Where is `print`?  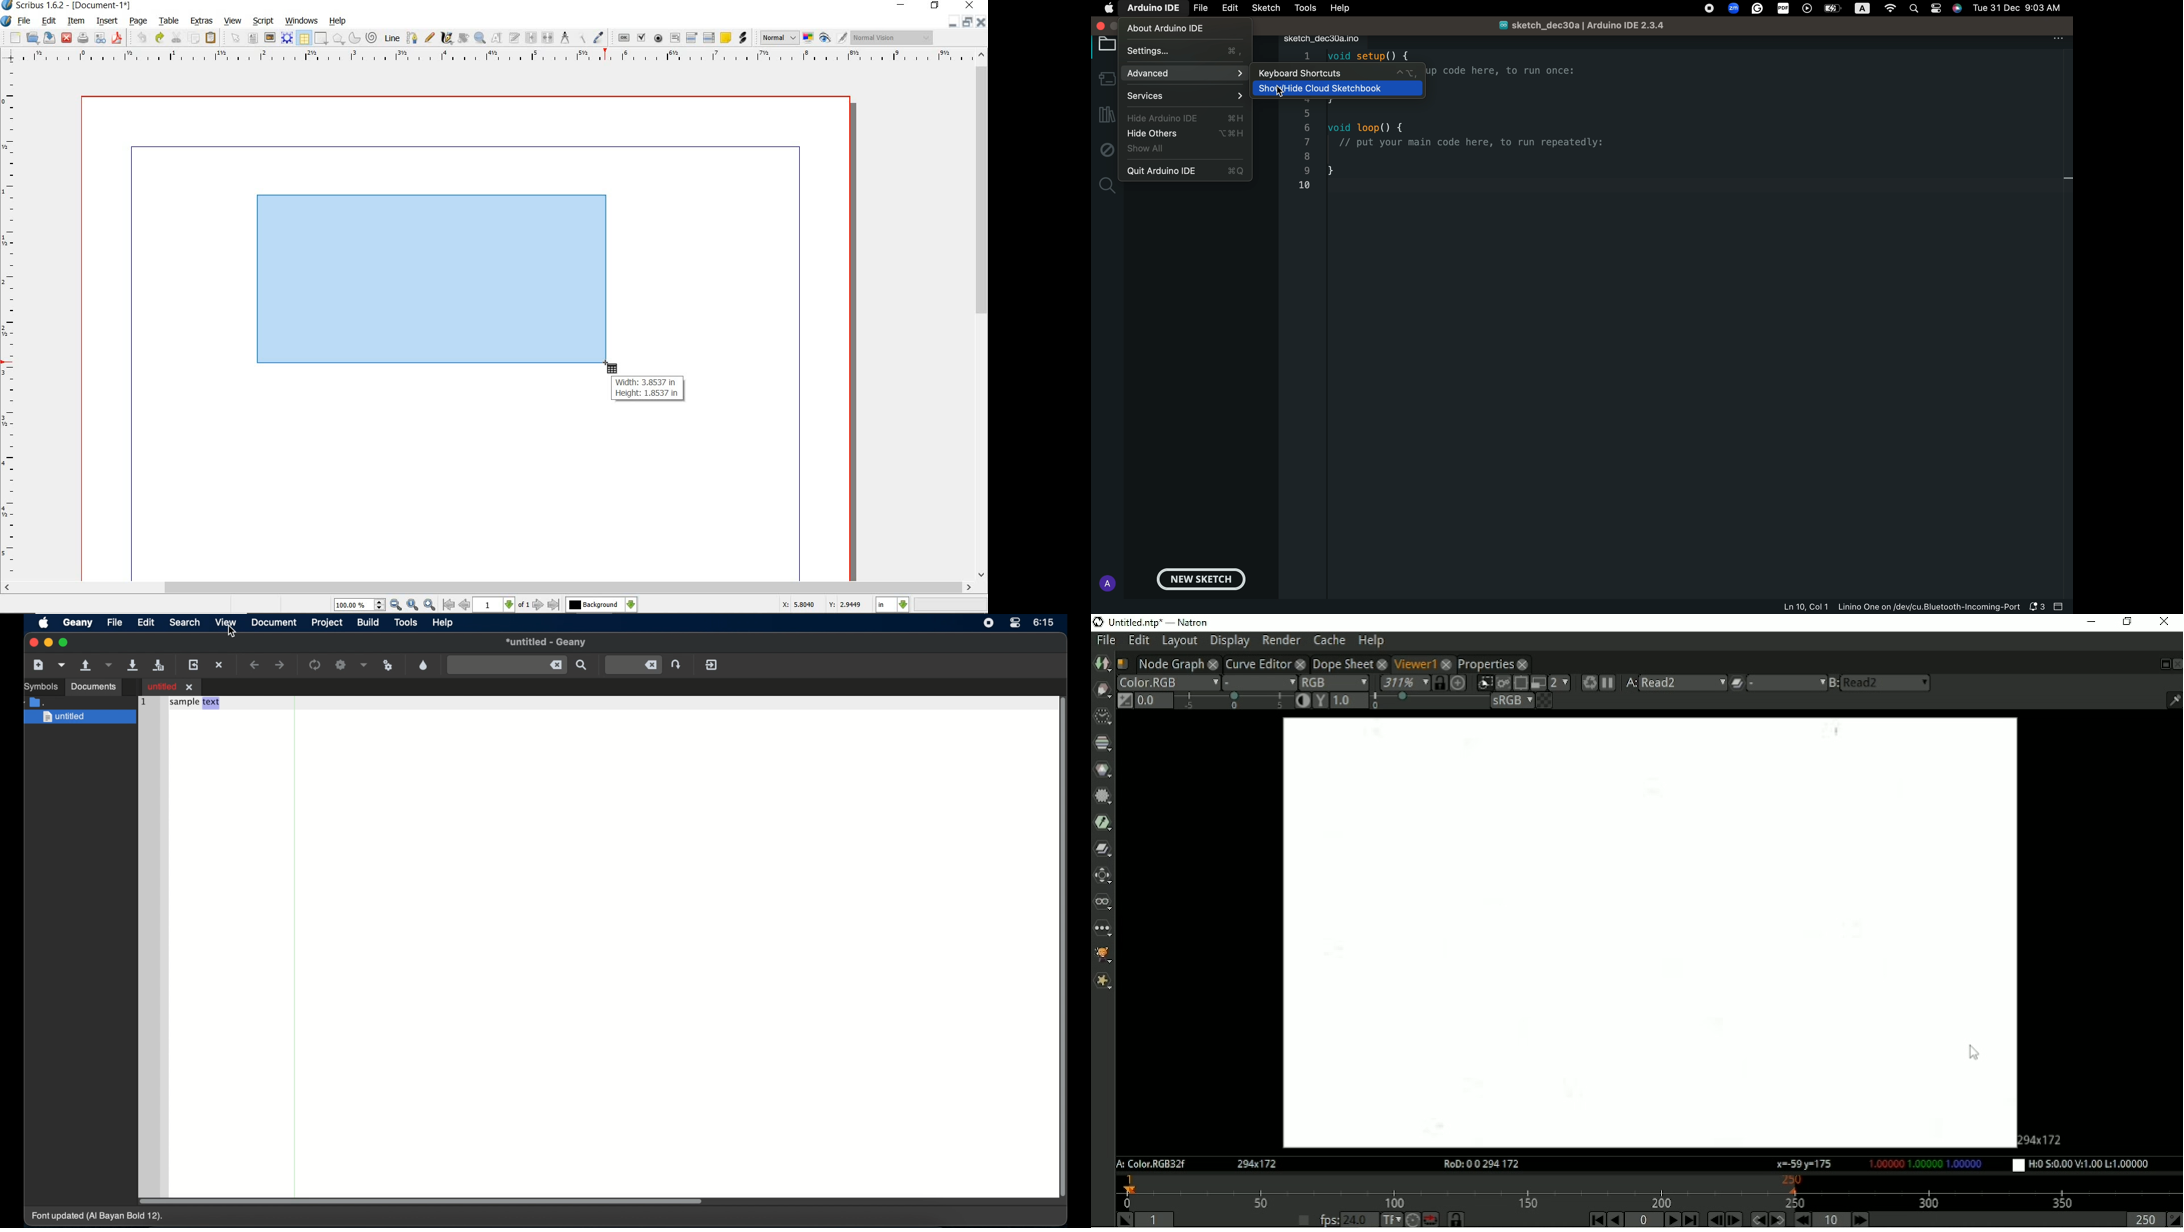
print is located at coordinates (82, 38).